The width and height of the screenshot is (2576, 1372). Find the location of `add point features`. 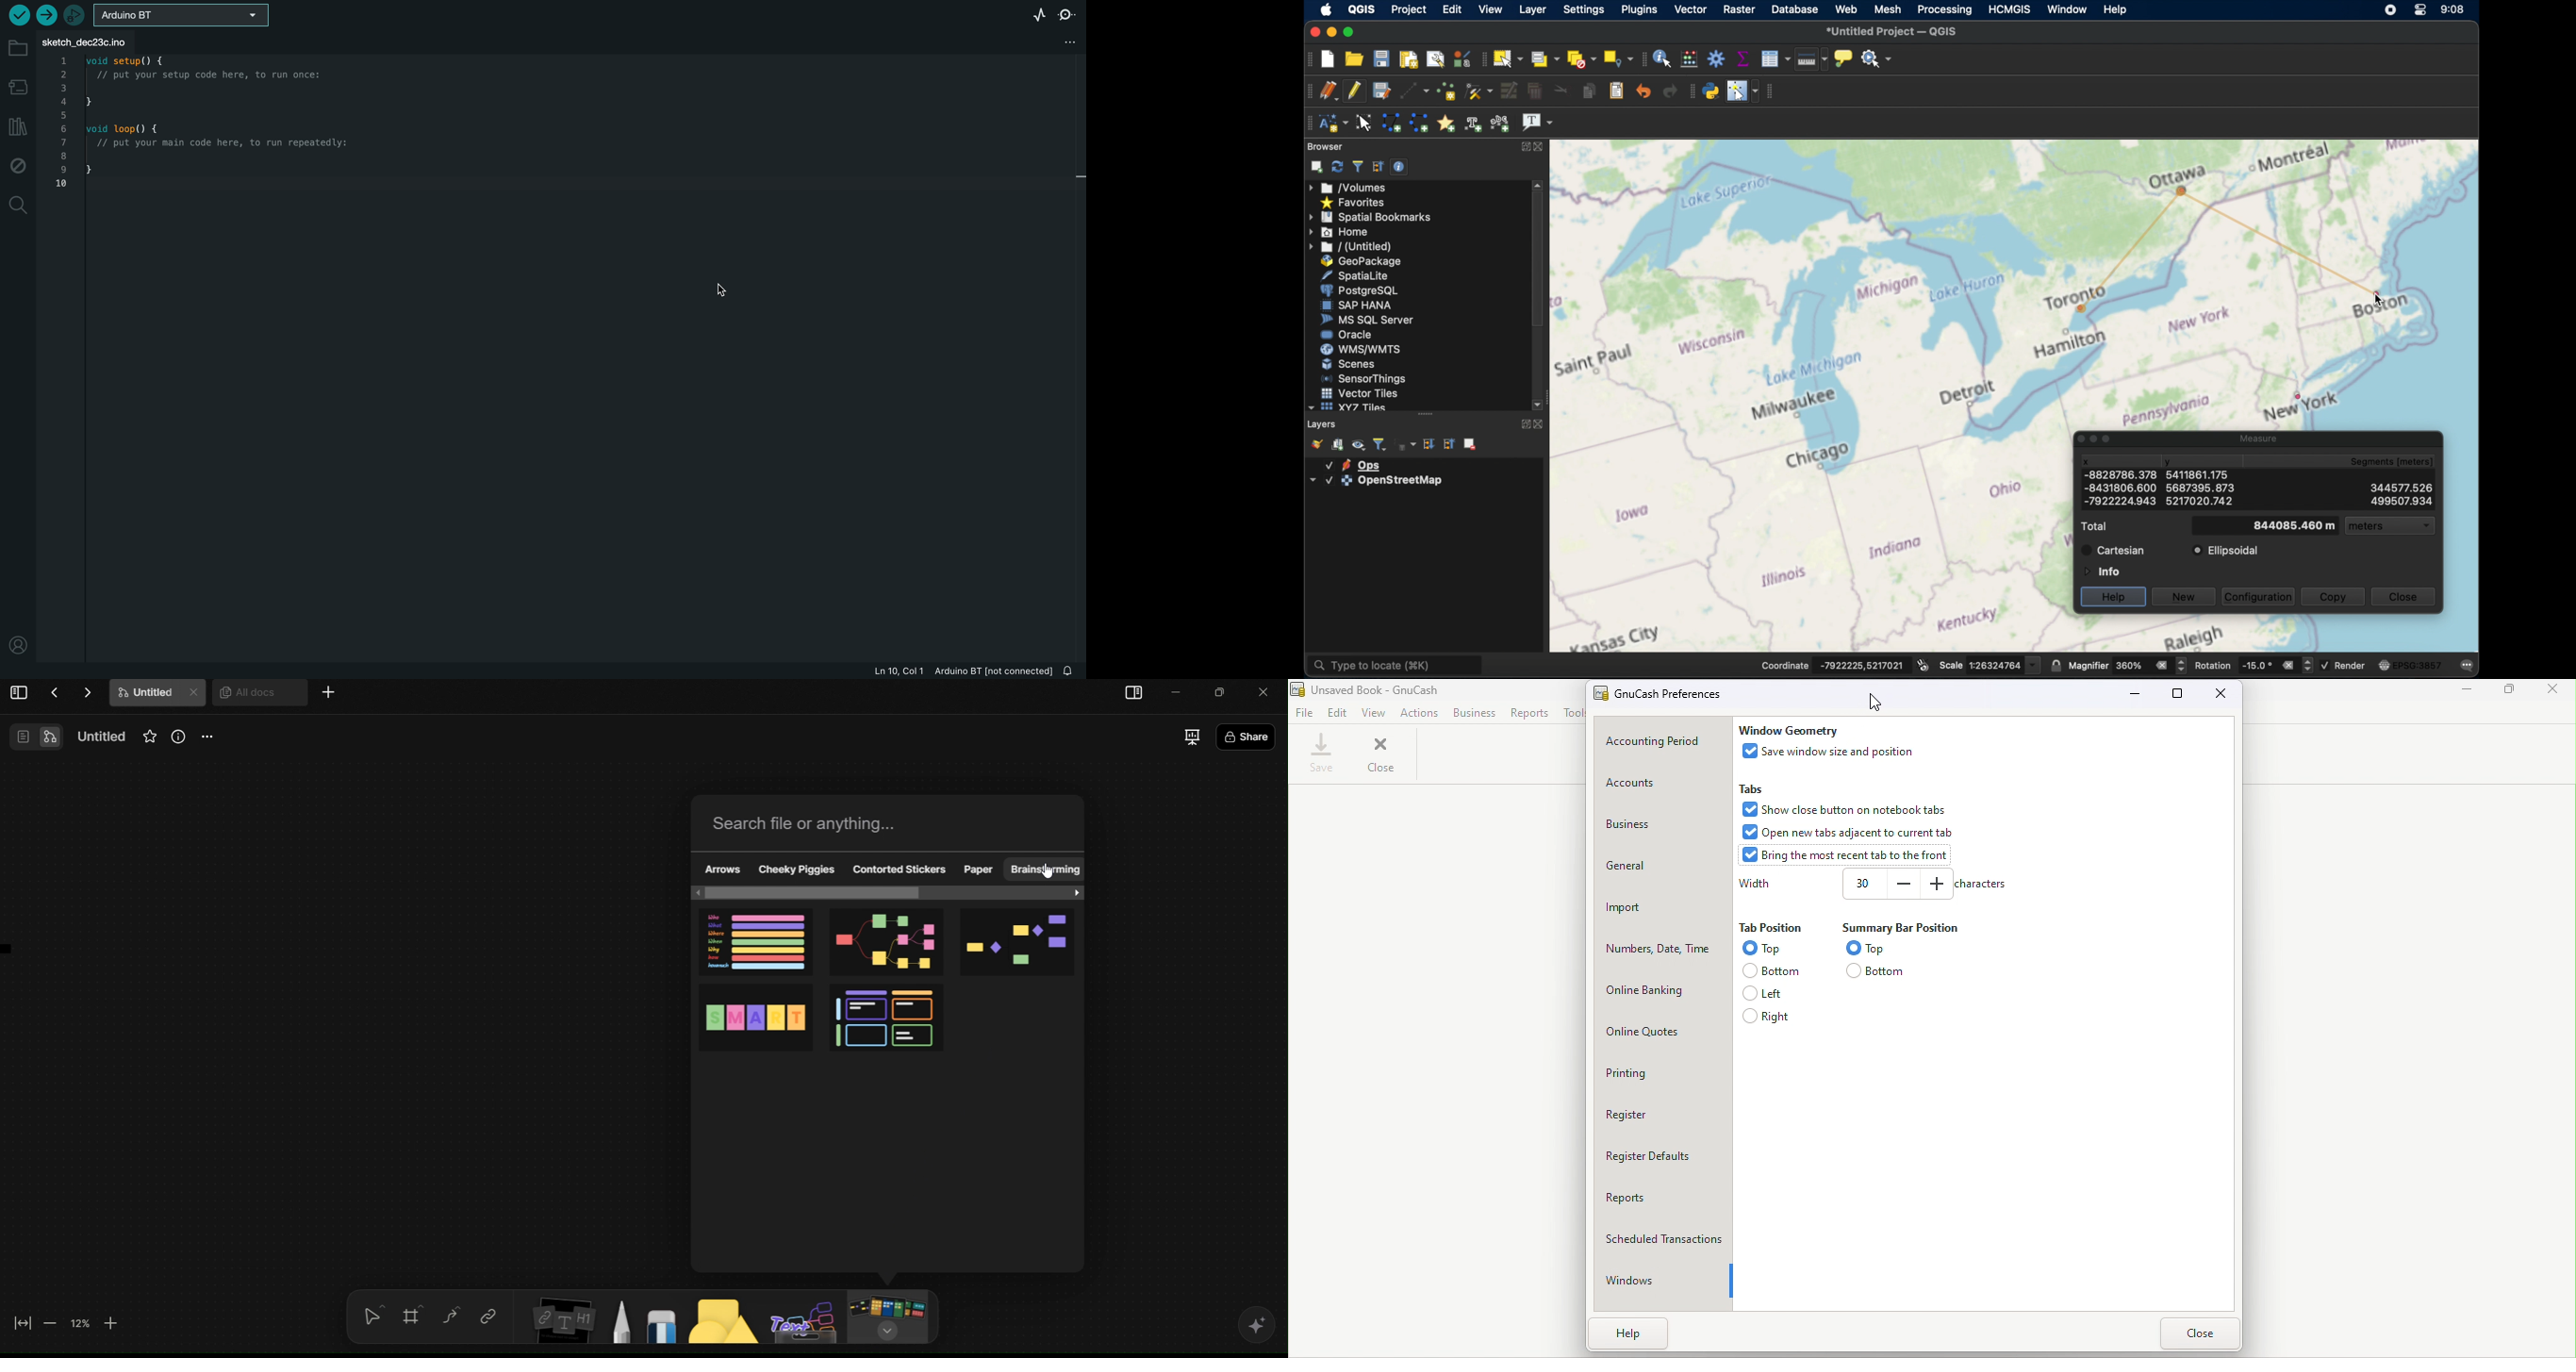

add point features is located at coordinates (1446, 91).